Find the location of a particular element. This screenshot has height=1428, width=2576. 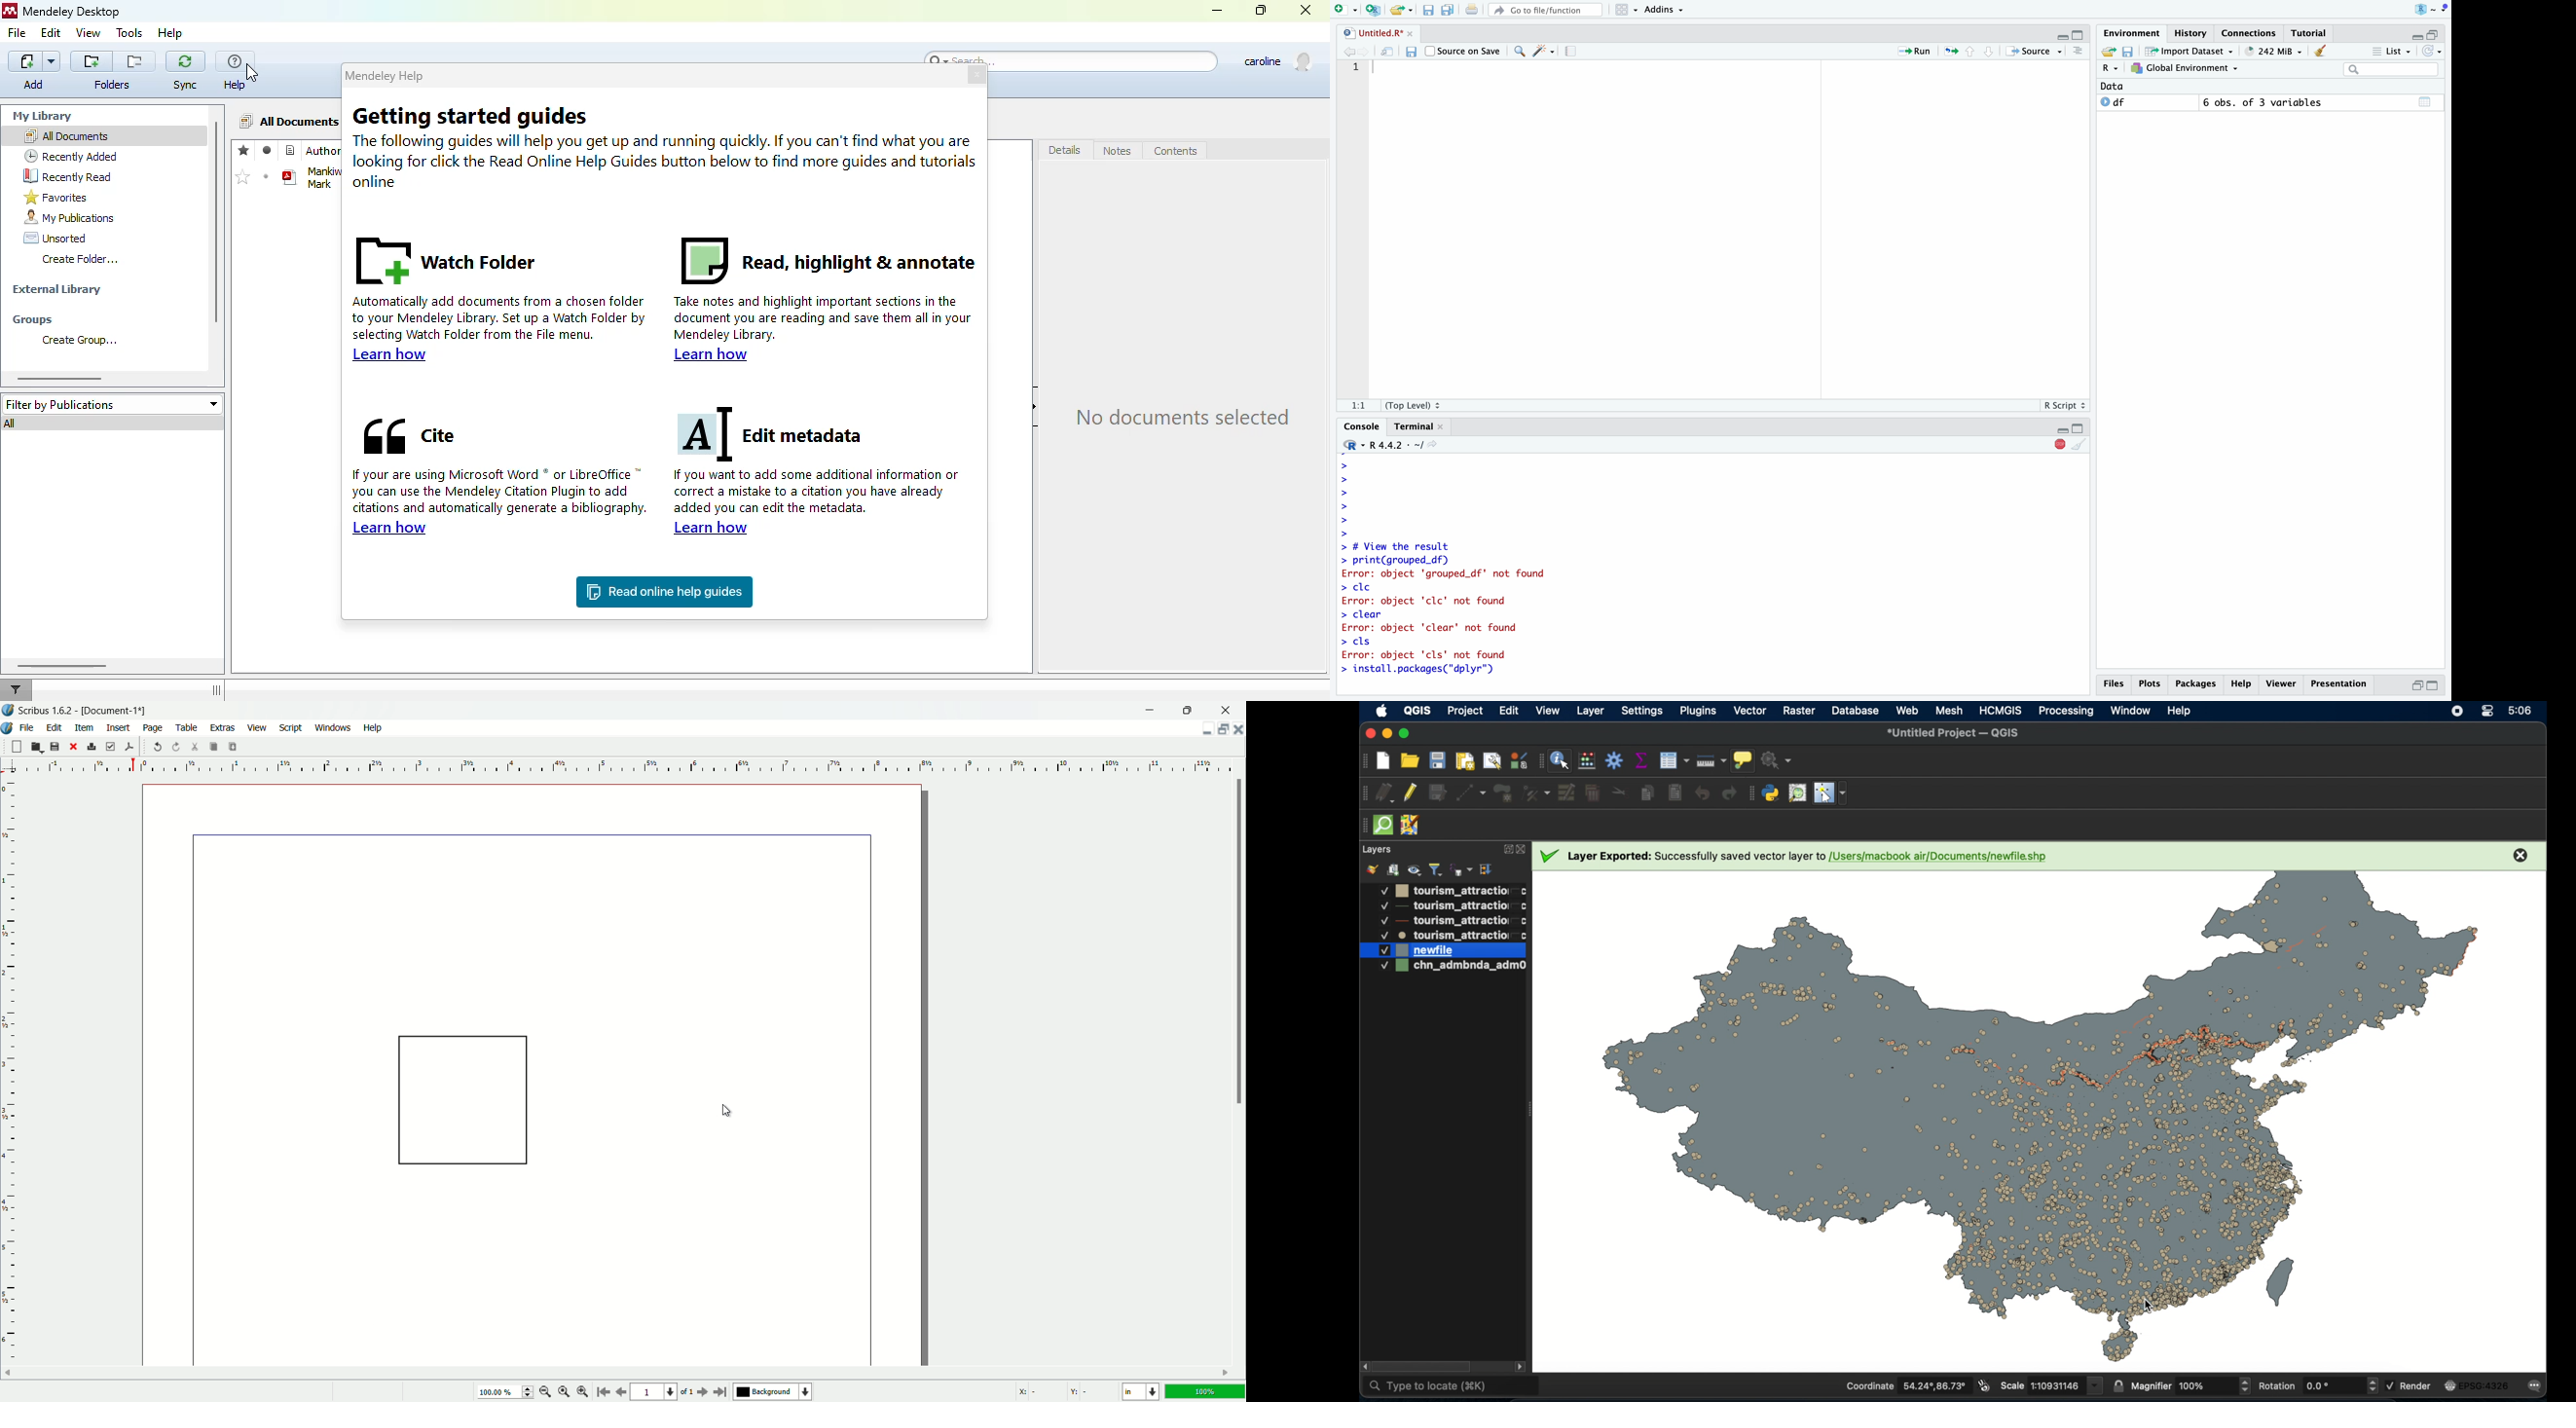

(Top Level) is located at coordinates (1414, 405).